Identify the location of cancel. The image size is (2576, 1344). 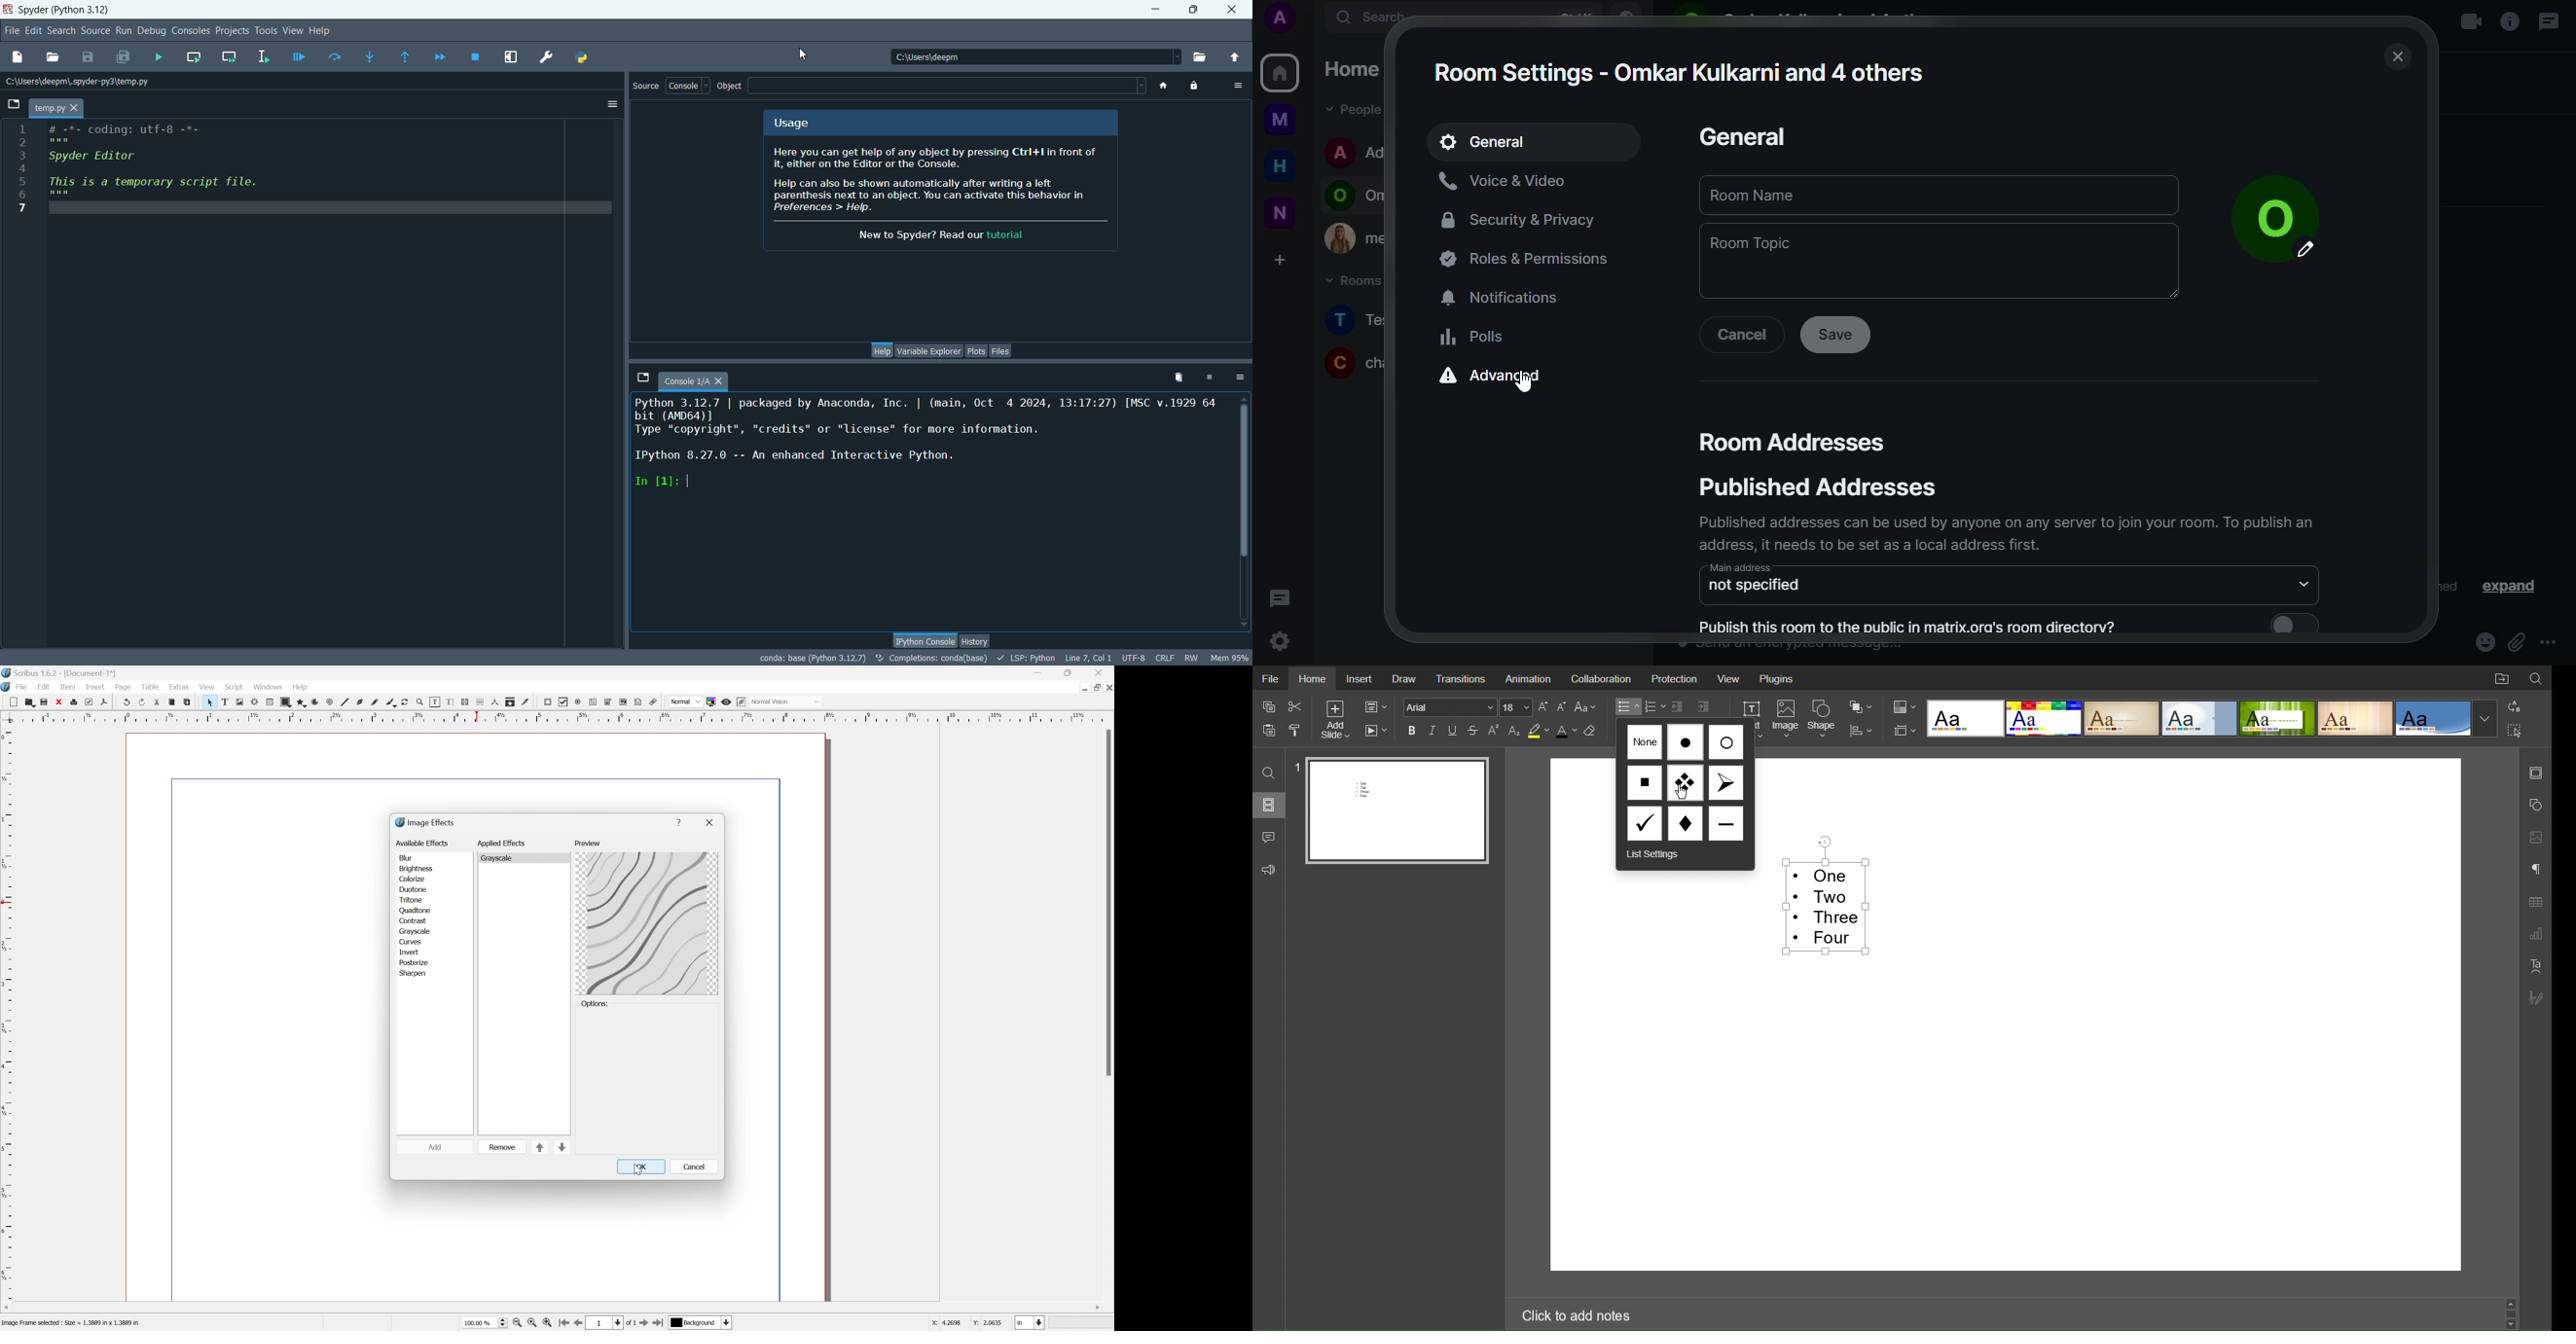
(1743, 333).